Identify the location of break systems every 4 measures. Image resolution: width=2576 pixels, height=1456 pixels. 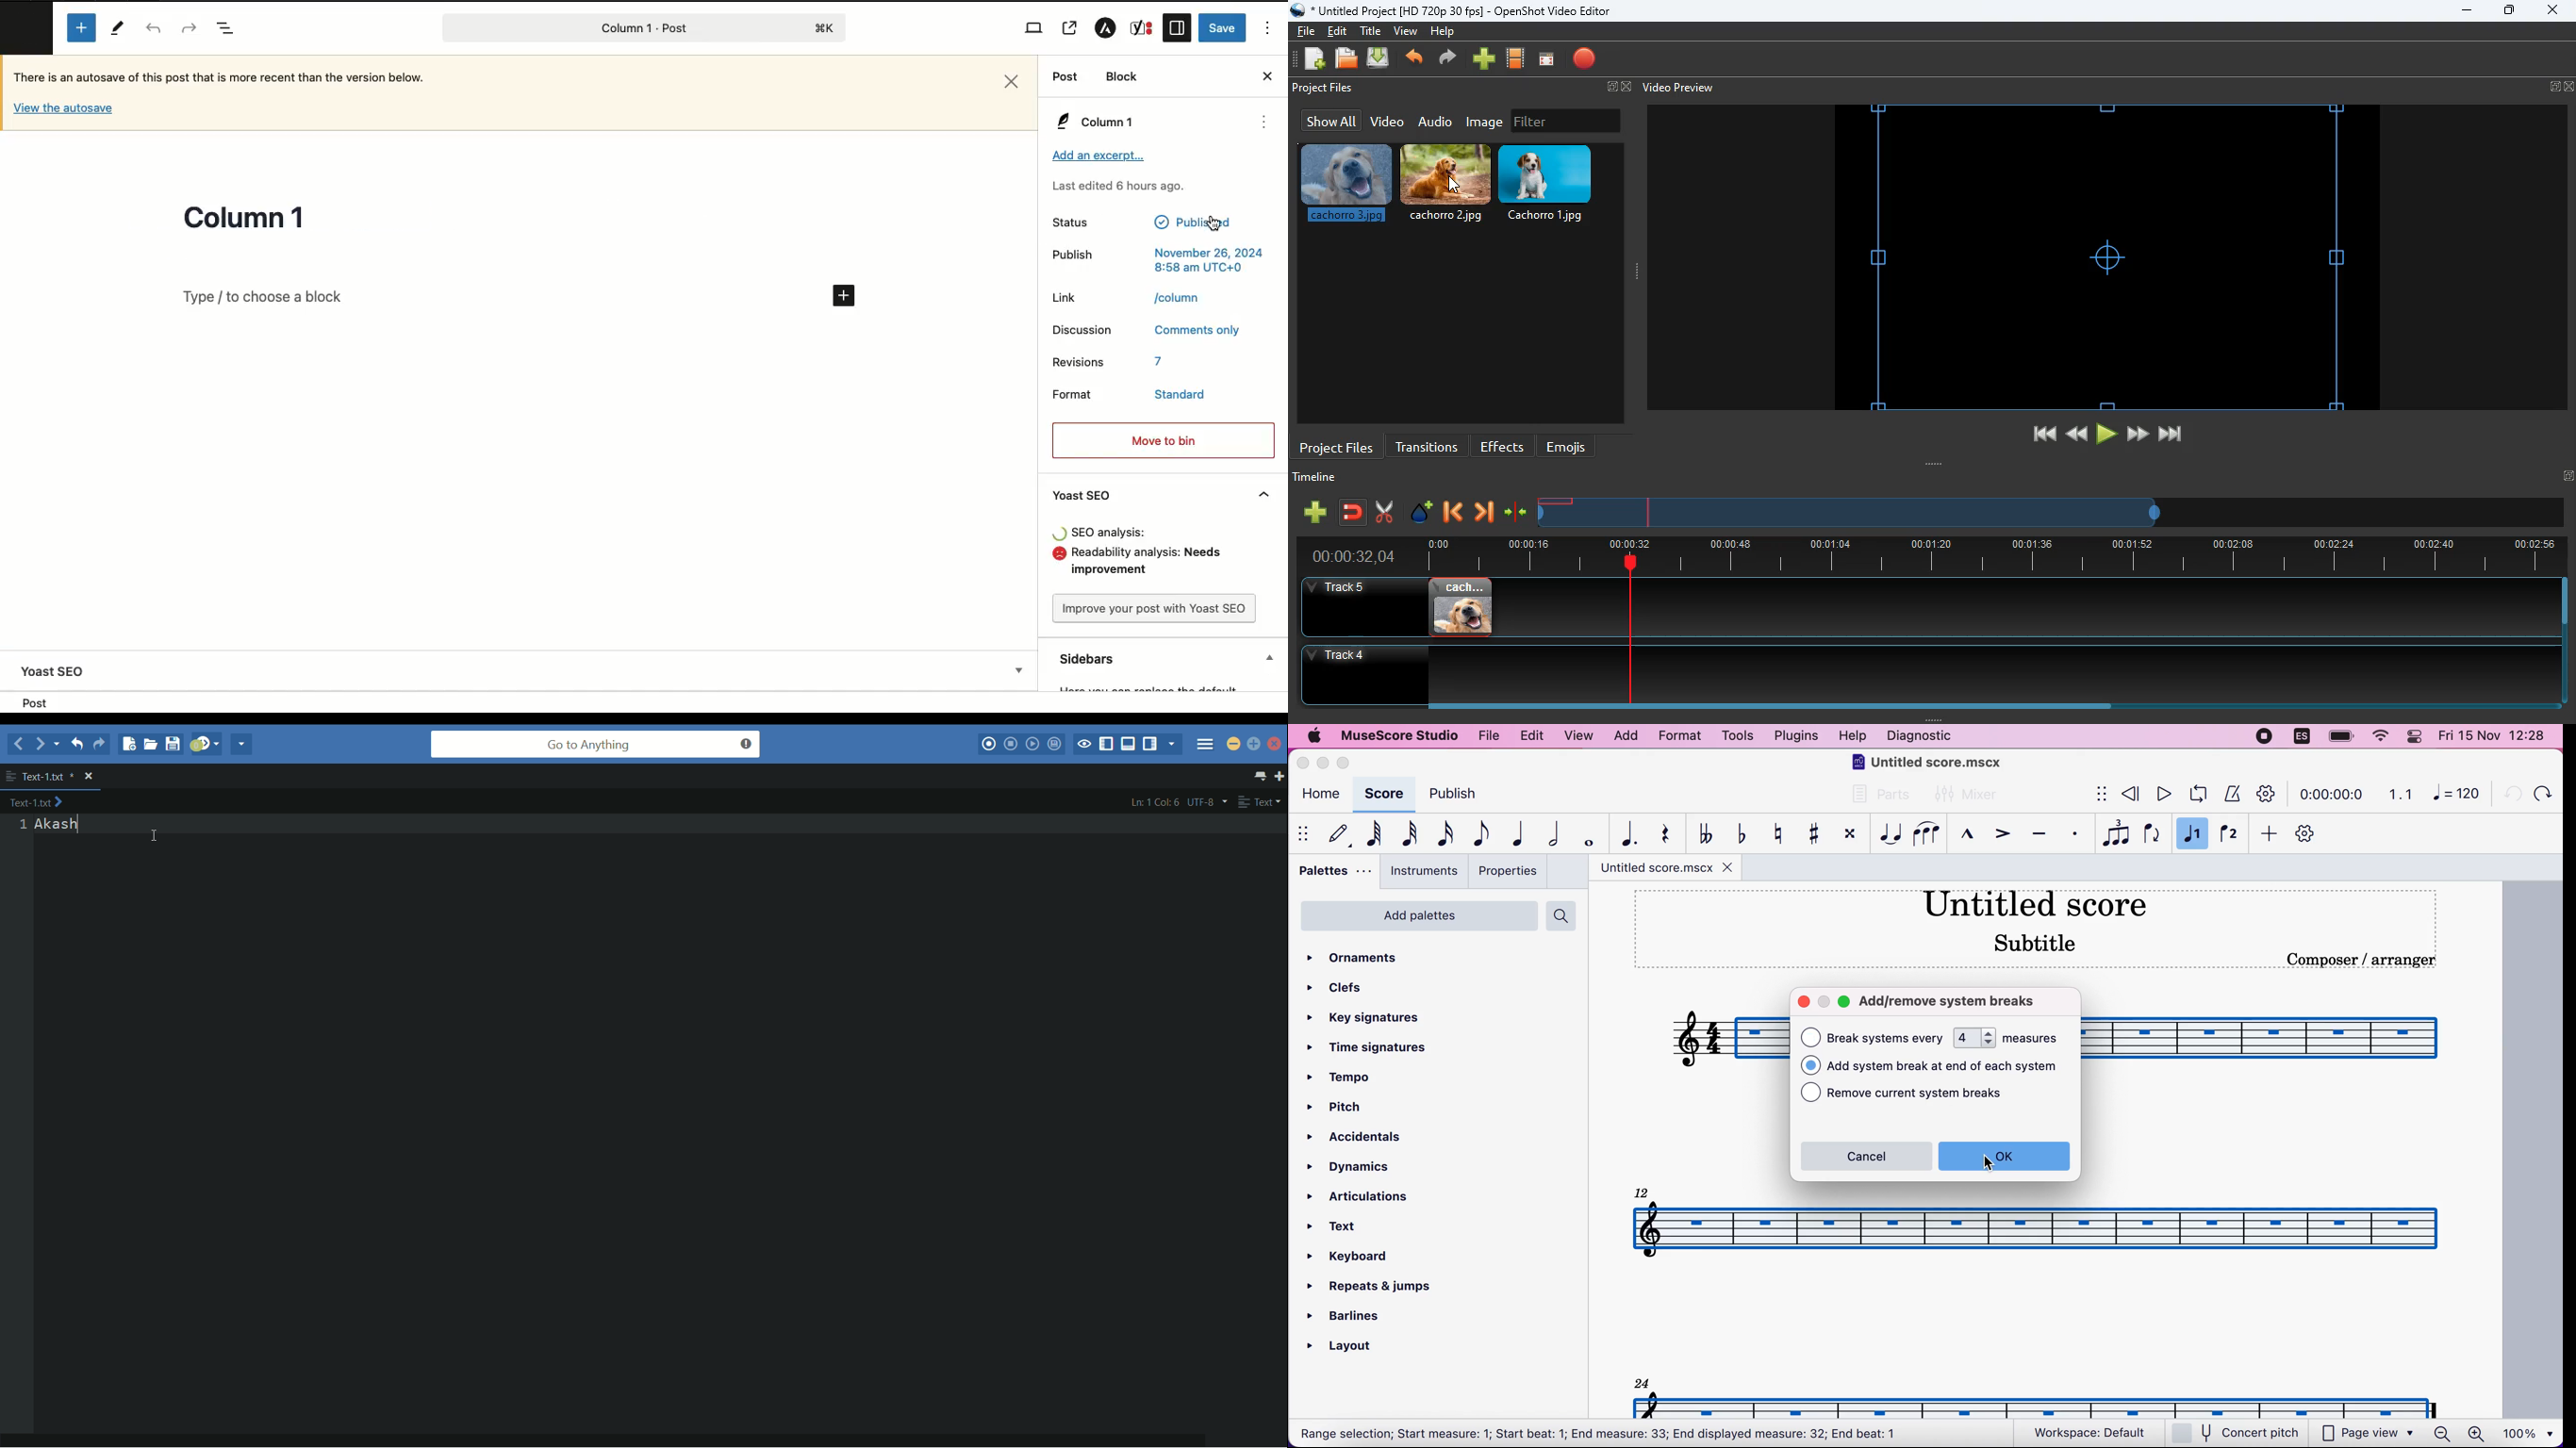
(2032, 1037).